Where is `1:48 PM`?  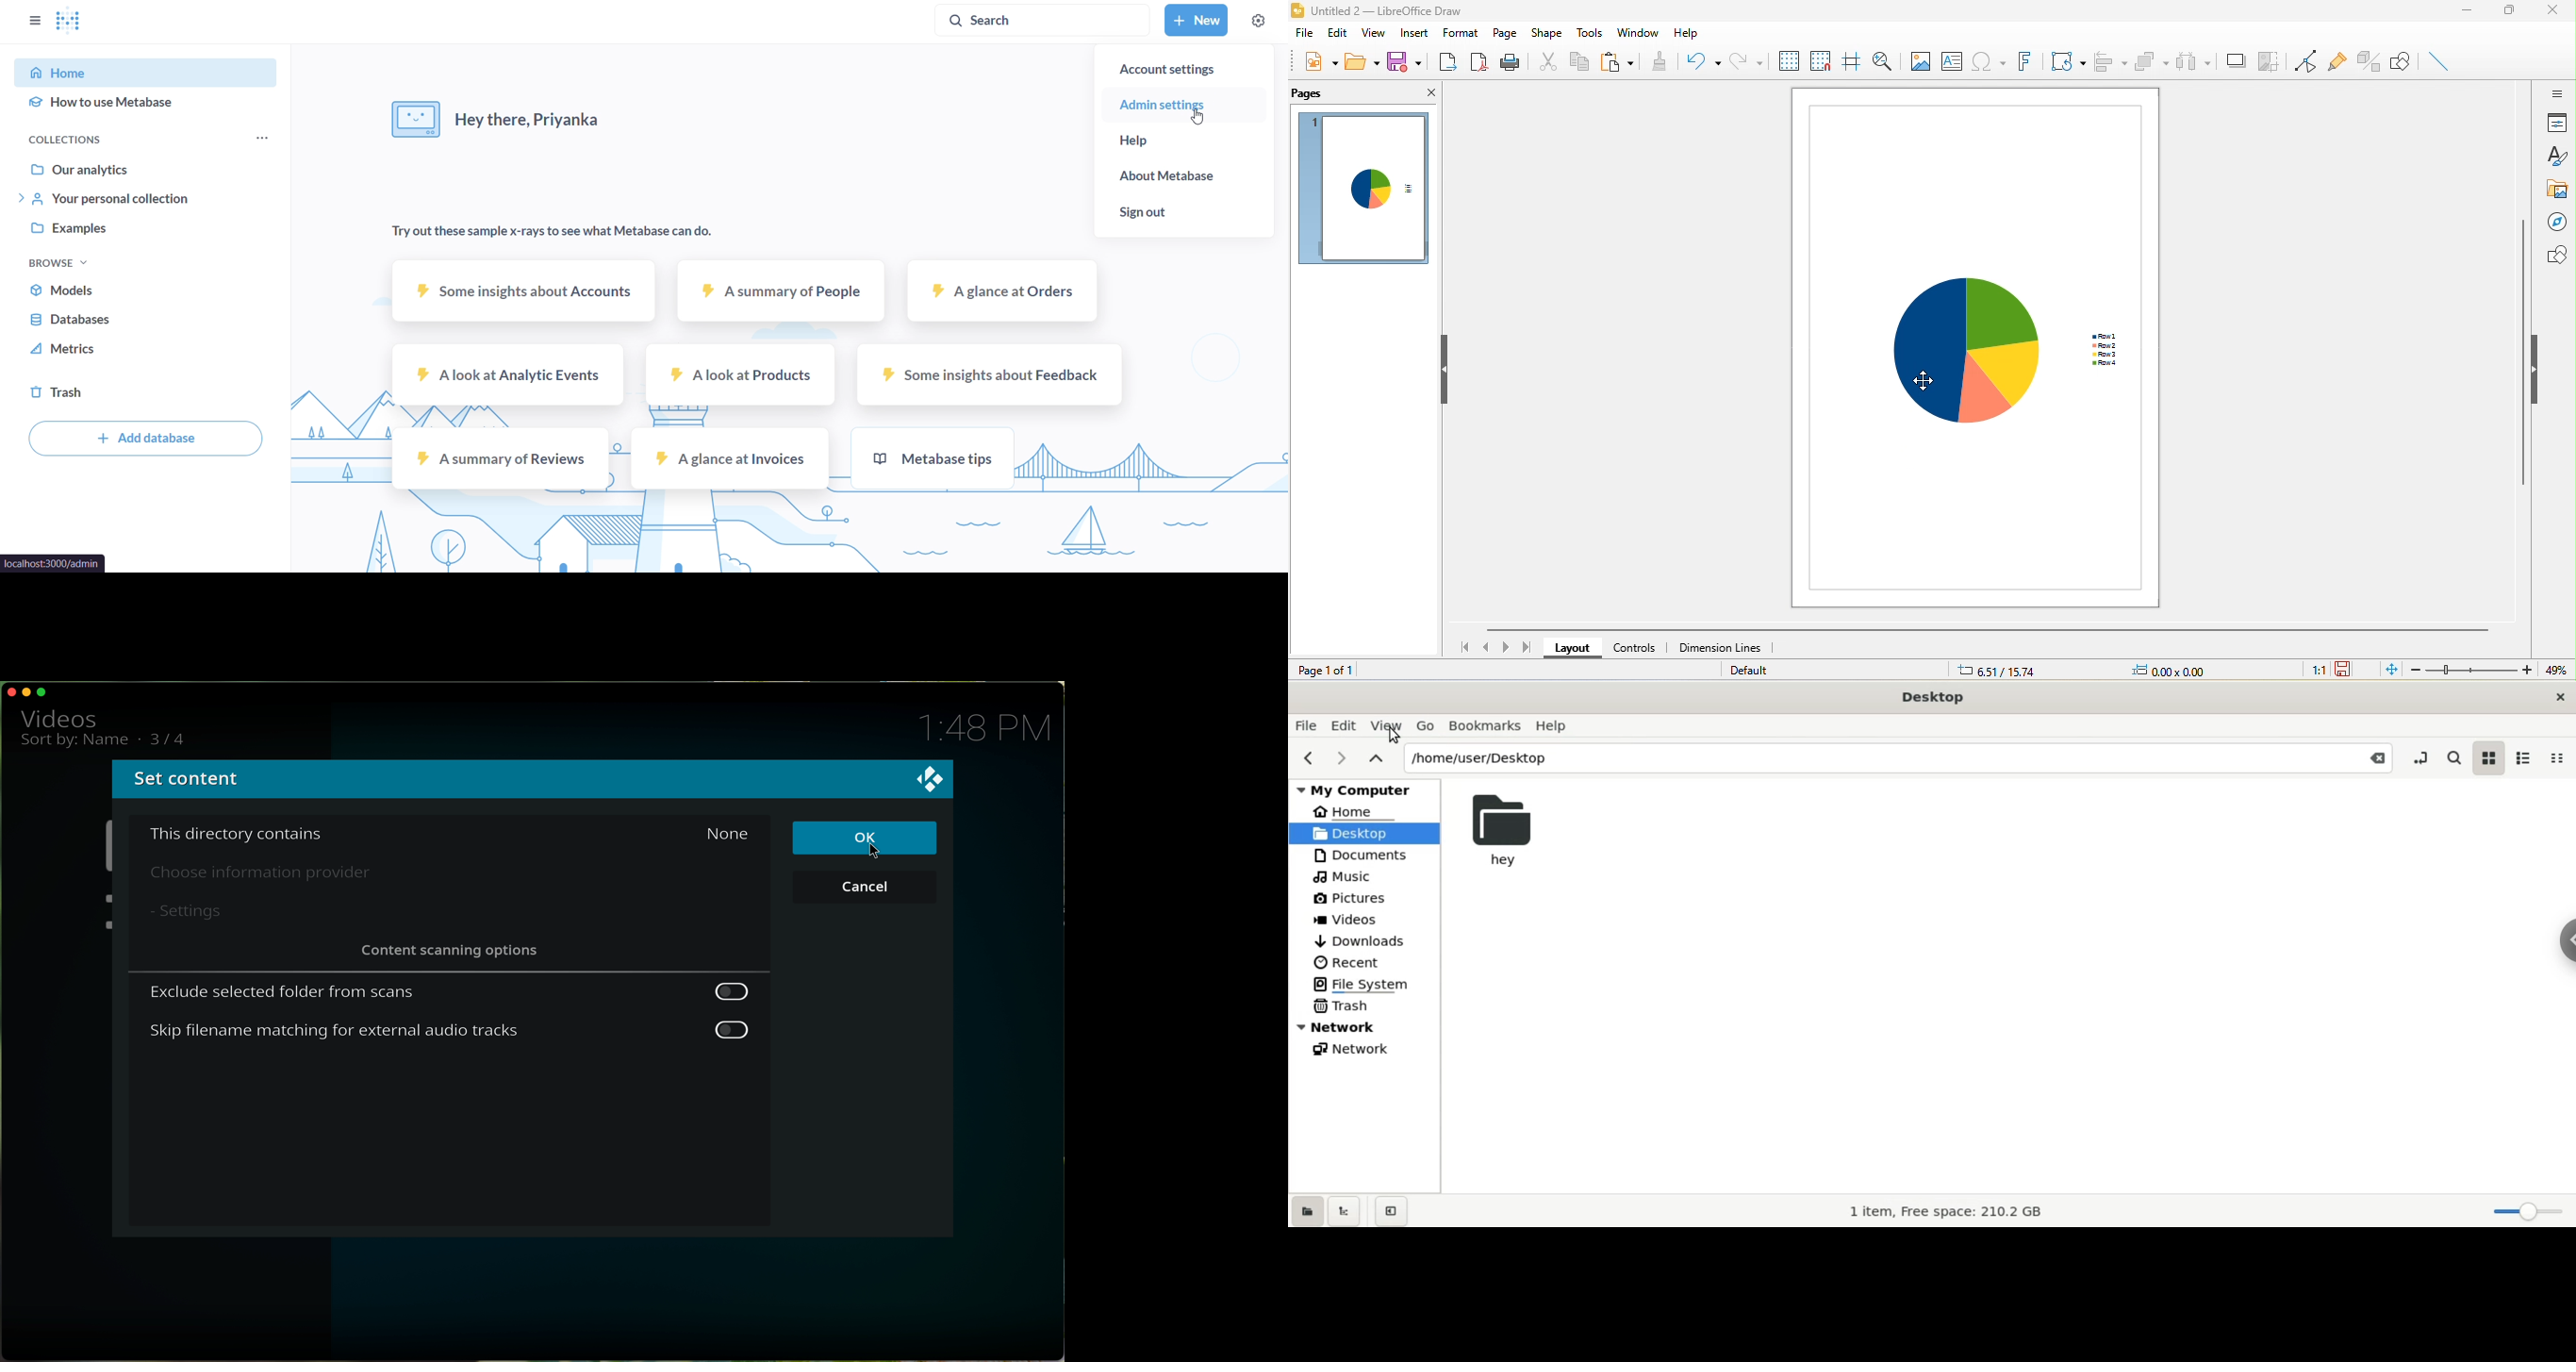
1:48 PM is located at coordinates (991, 727).